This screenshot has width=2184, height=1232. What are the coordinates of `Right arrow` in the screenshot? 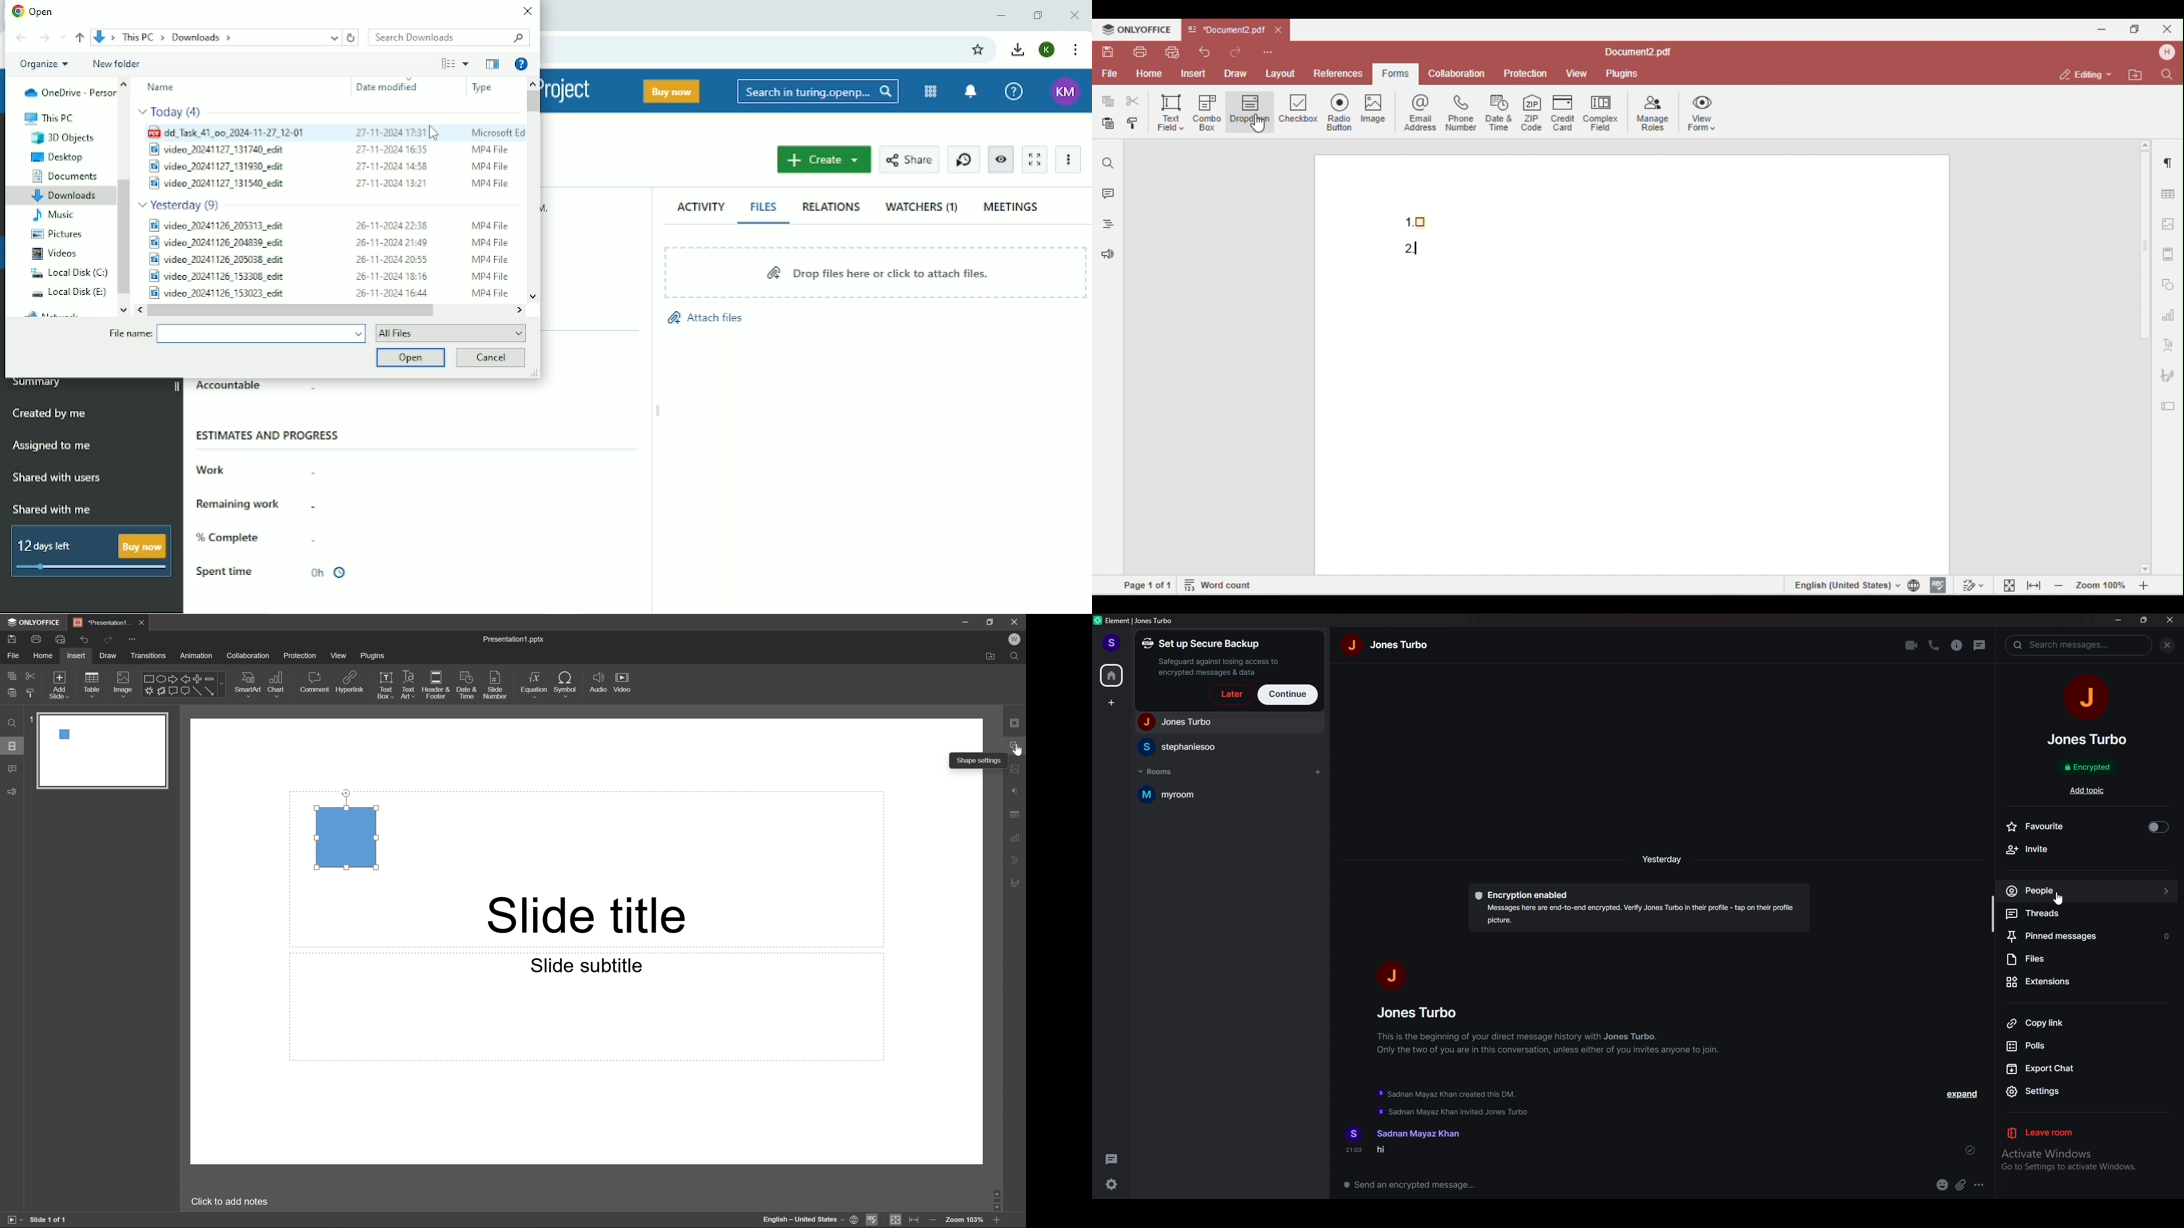 It's located at (171, 679).